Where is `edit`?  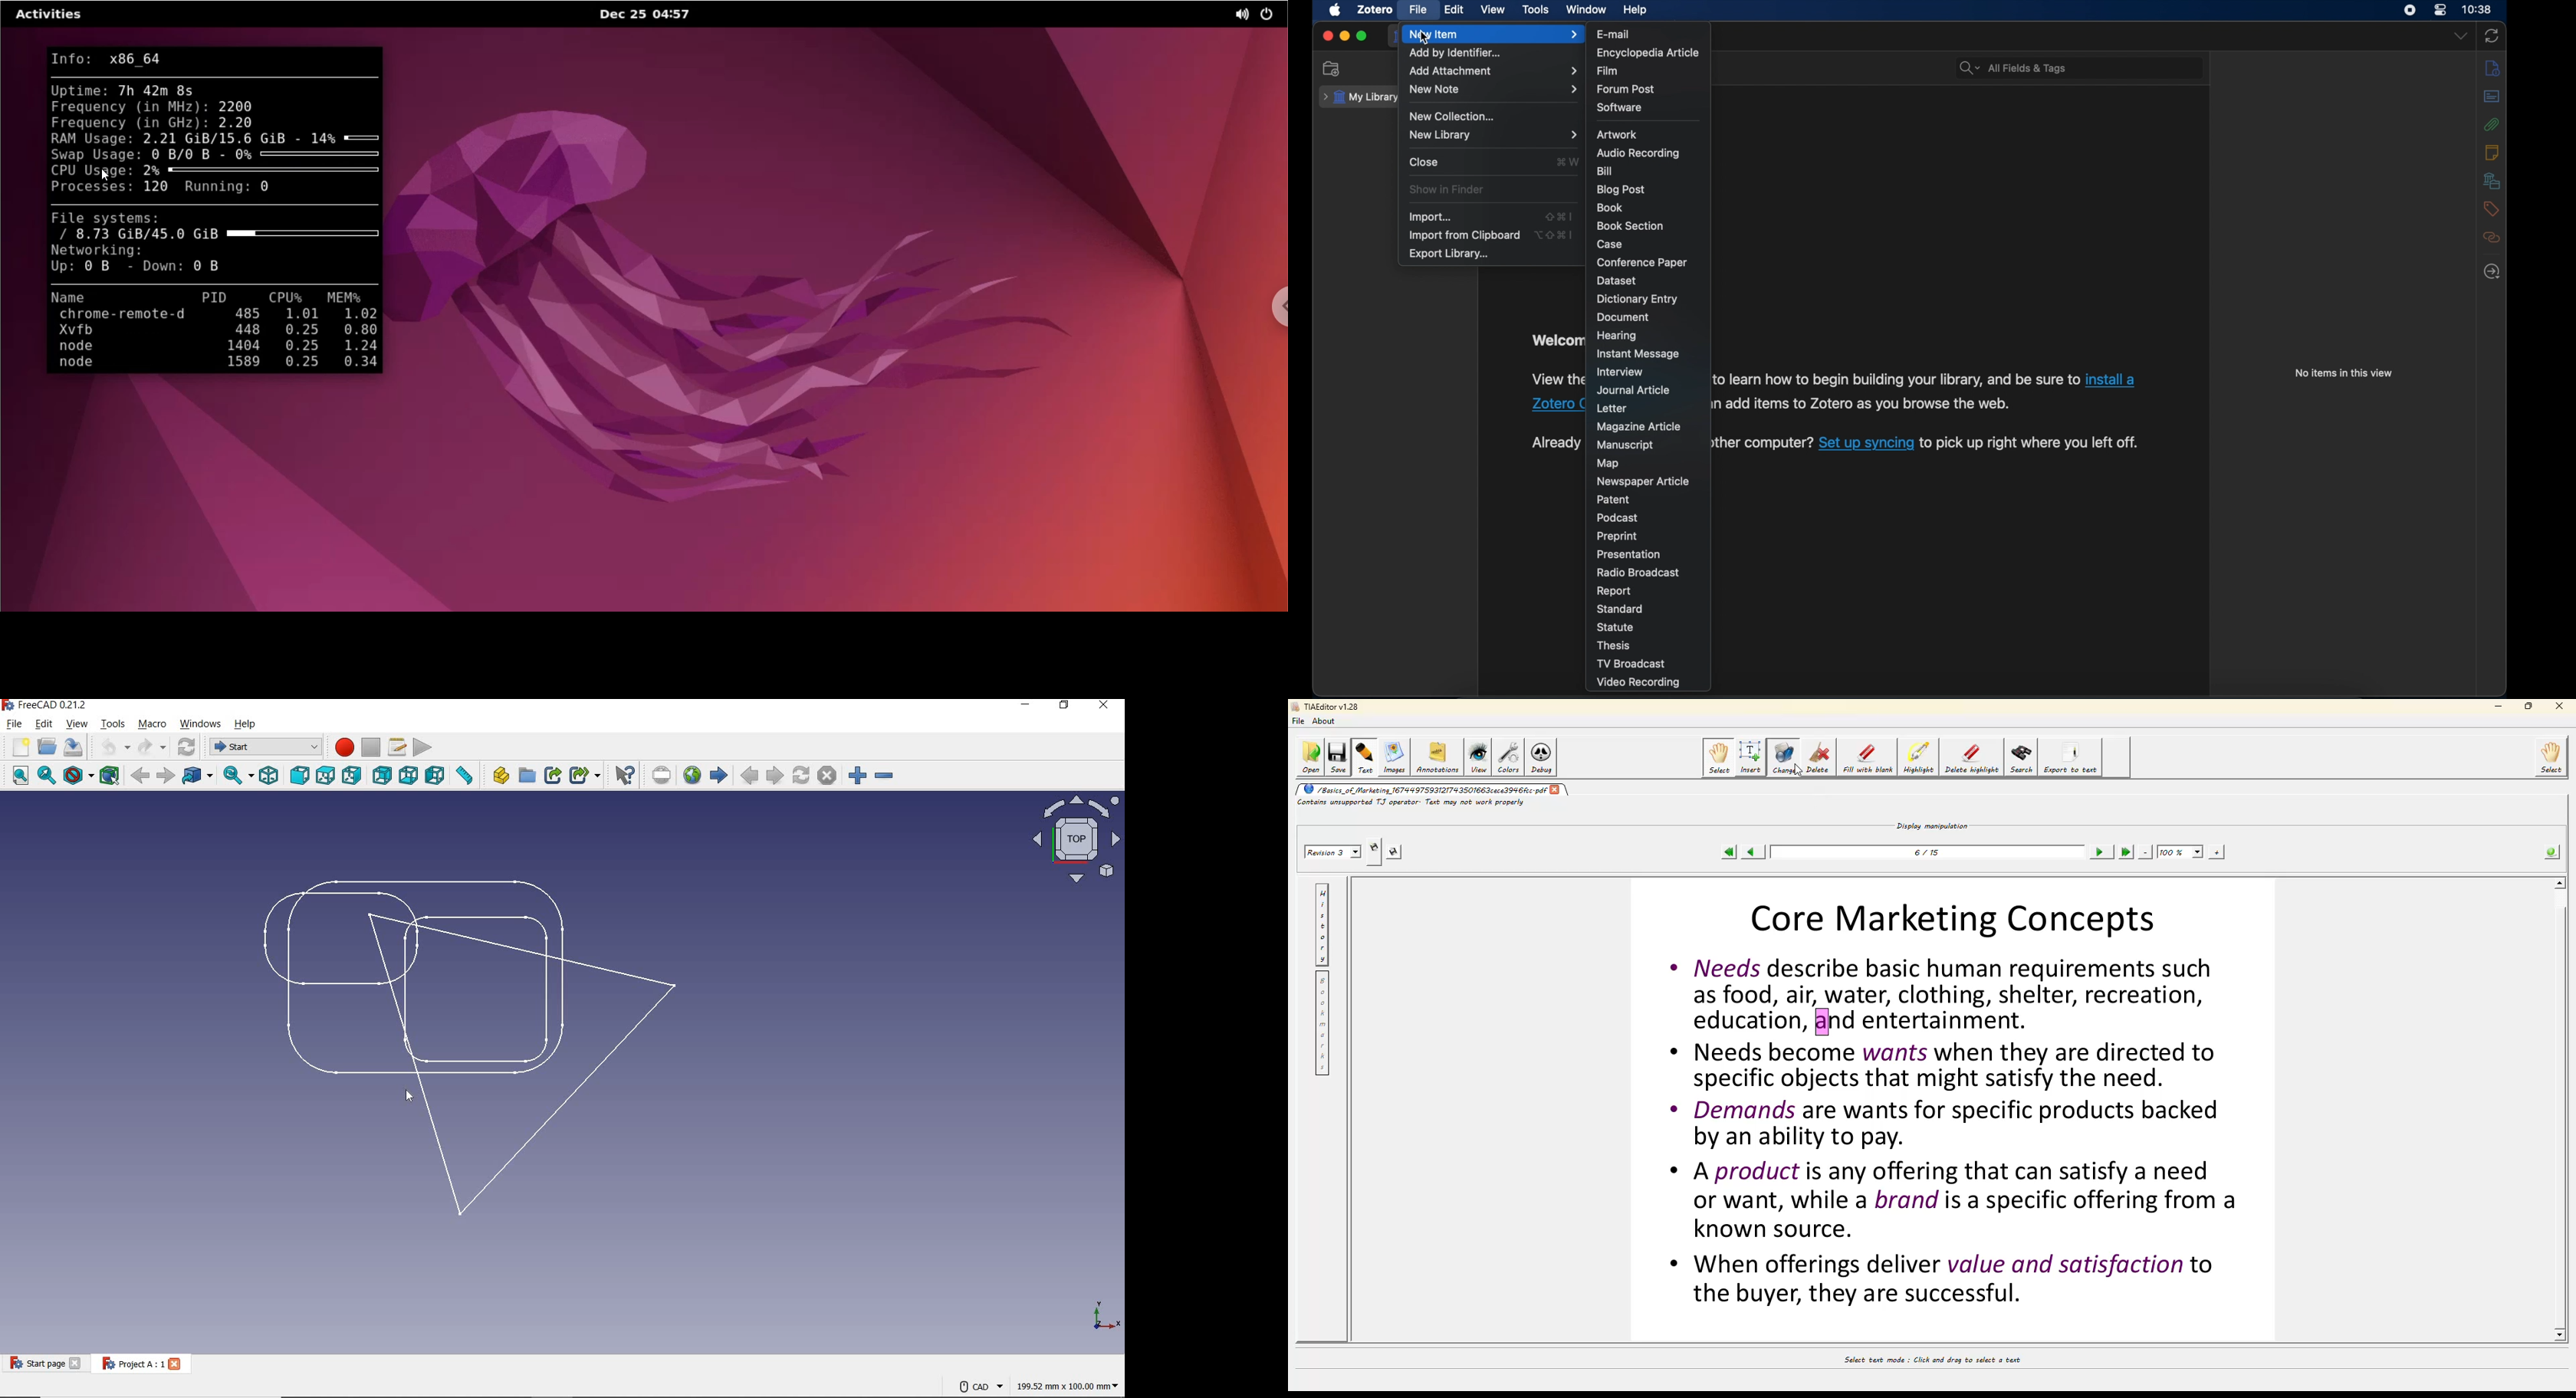 edit is located at coordinates (1455, 10).